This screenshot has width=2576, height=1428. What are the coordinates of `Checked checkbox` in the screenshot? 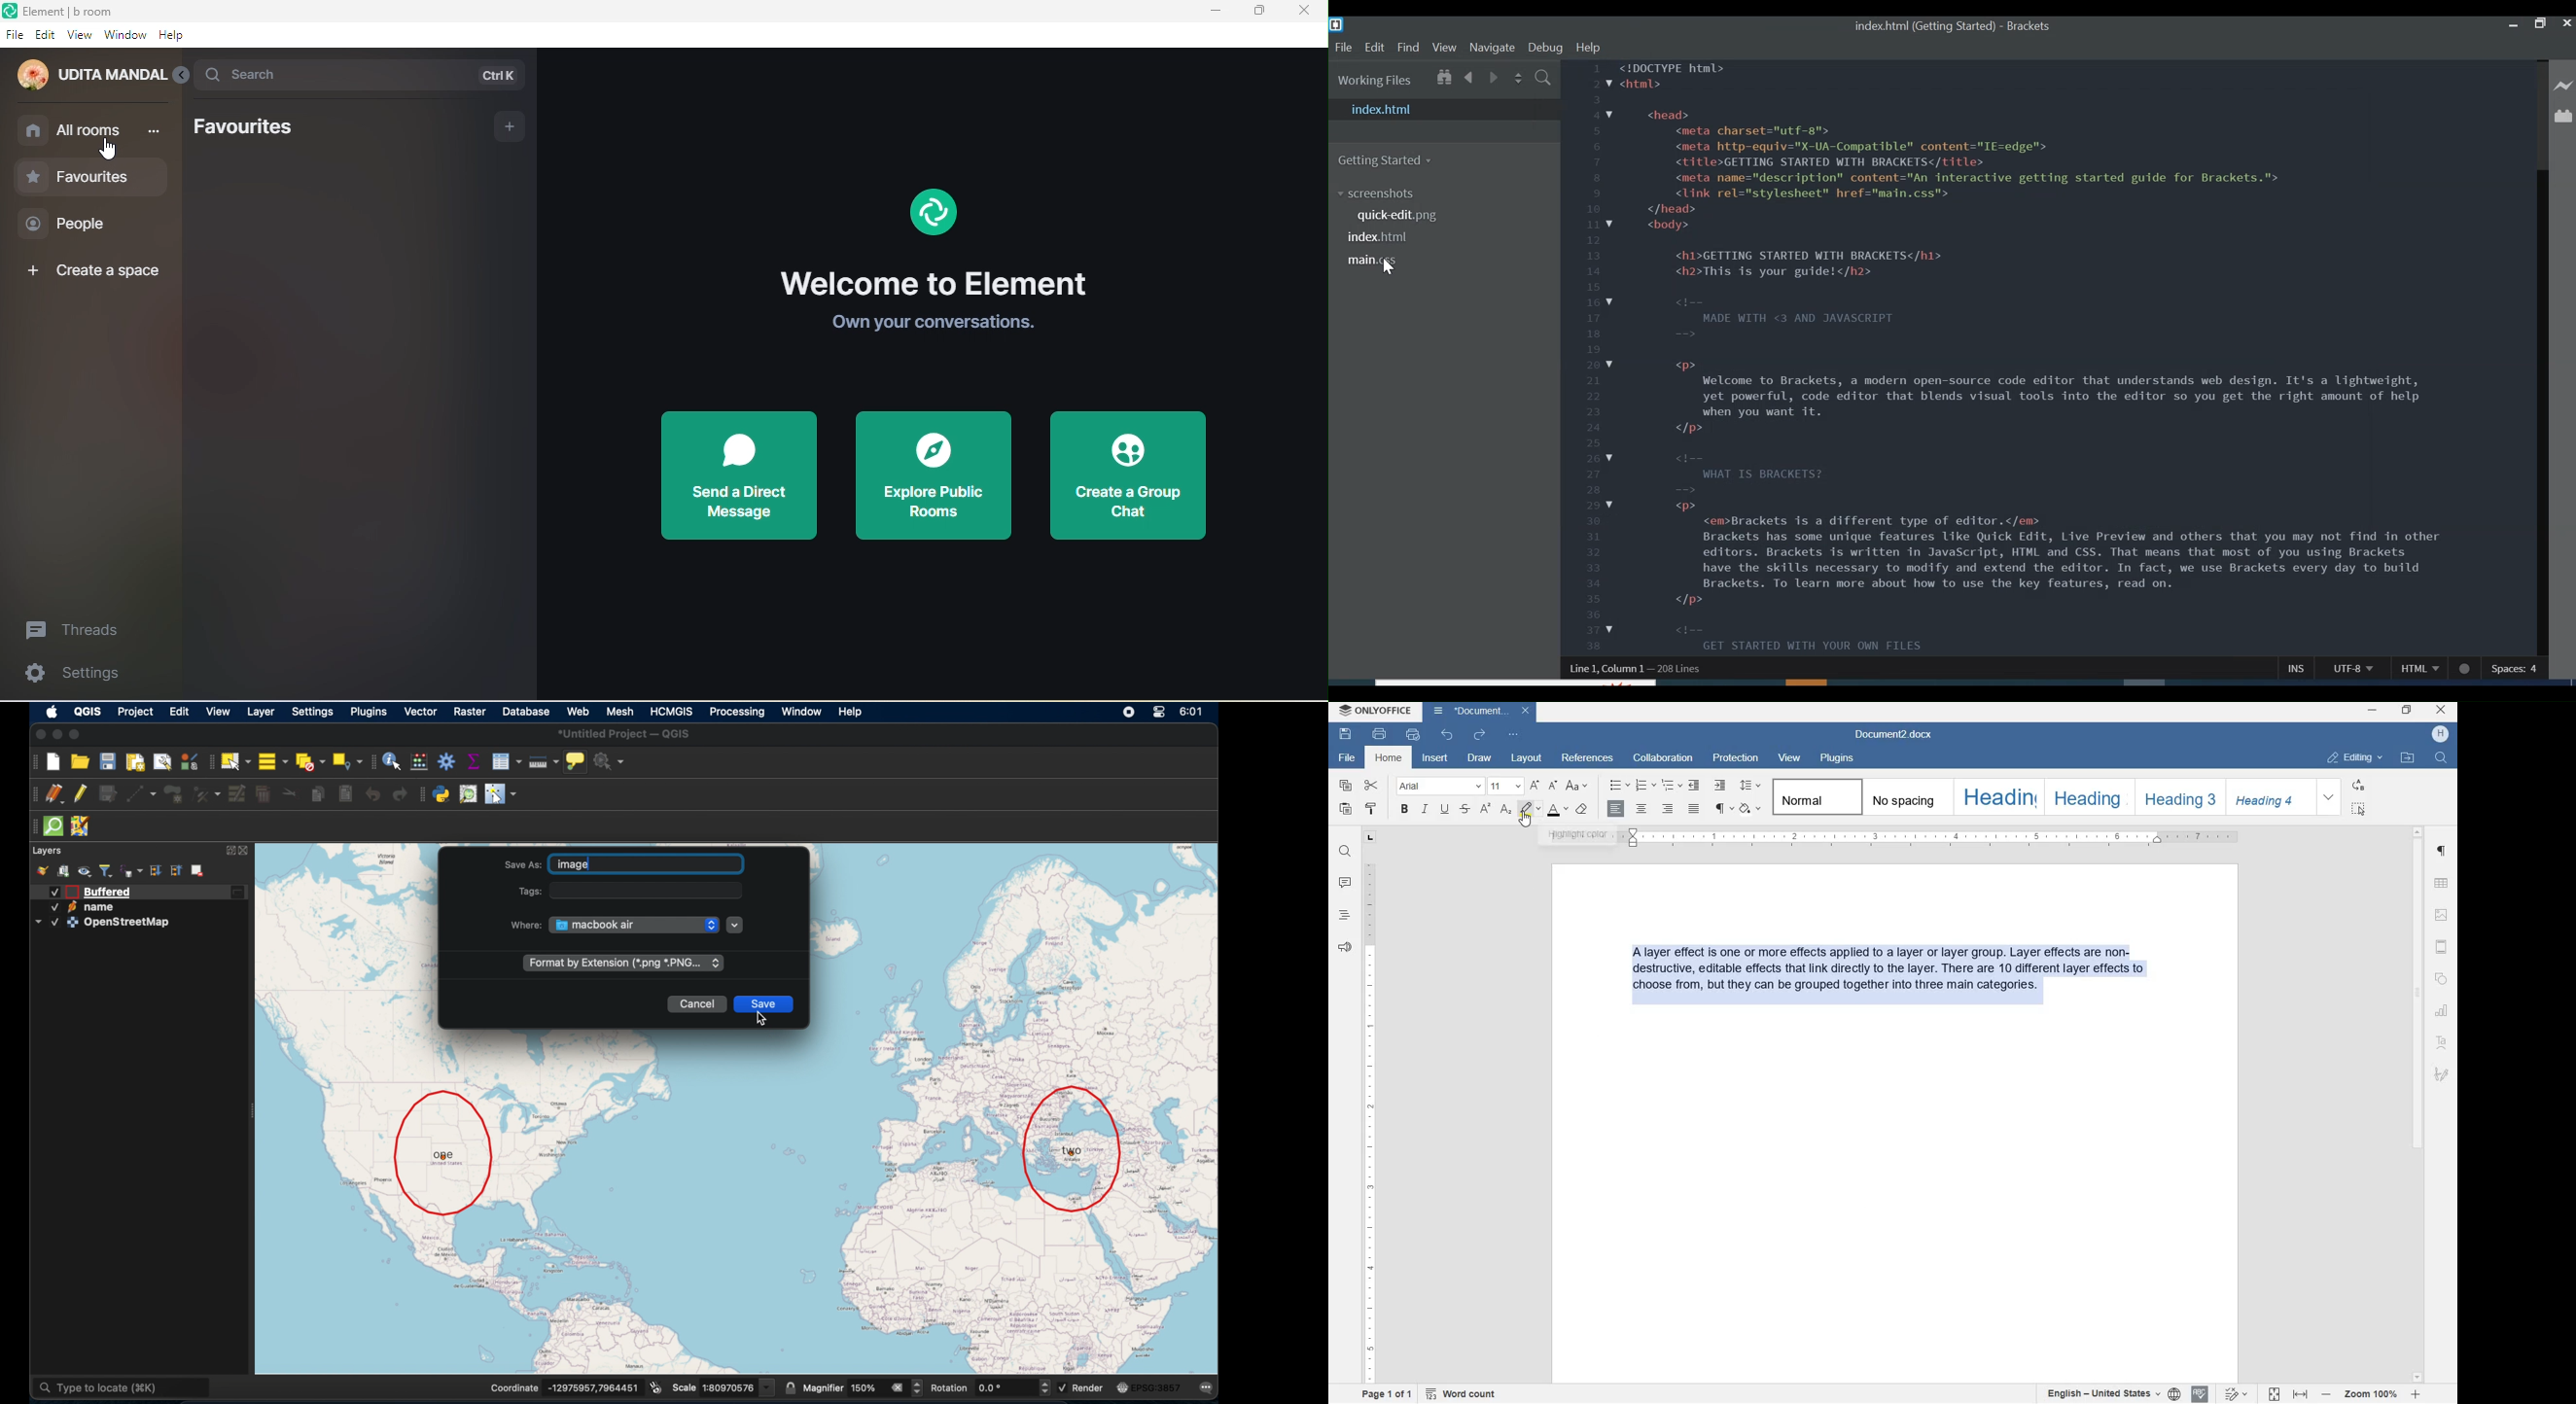 It's located at (54, 922).